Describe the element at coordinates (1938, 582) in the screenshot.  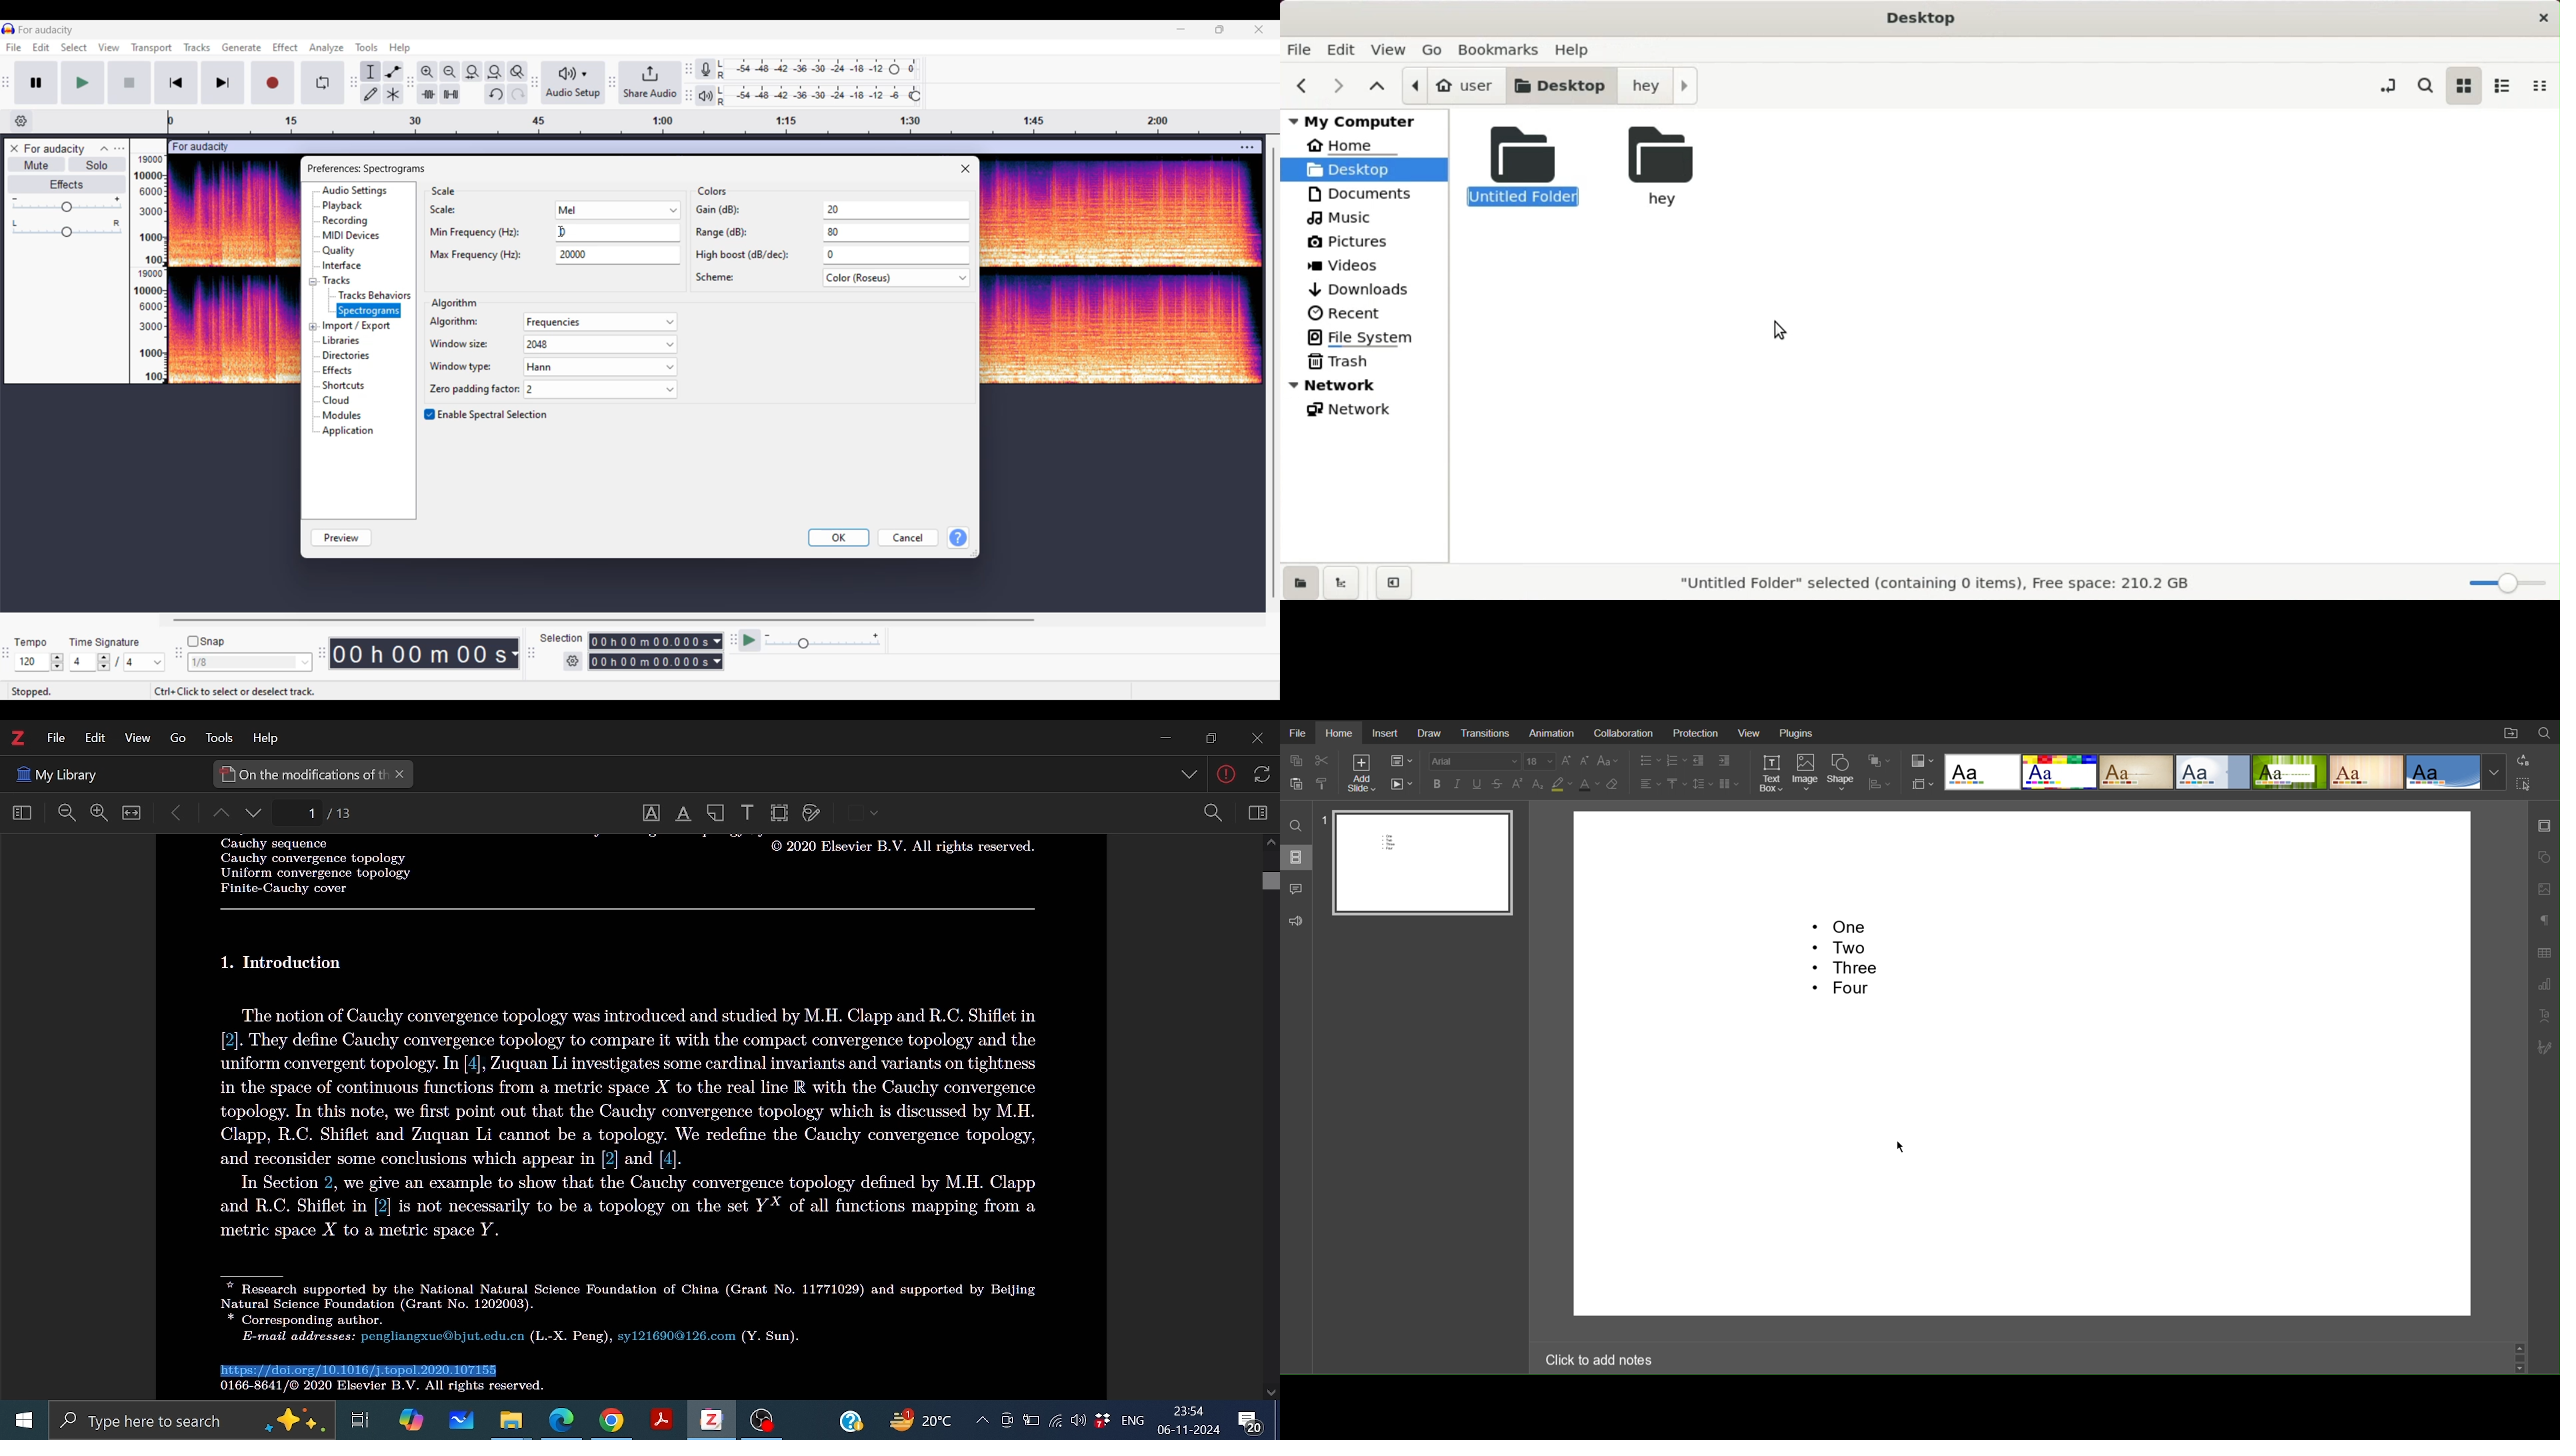
I see `"Untitled Folder" selected (containing 0 items), Free space: 210.2 GB` at that location.